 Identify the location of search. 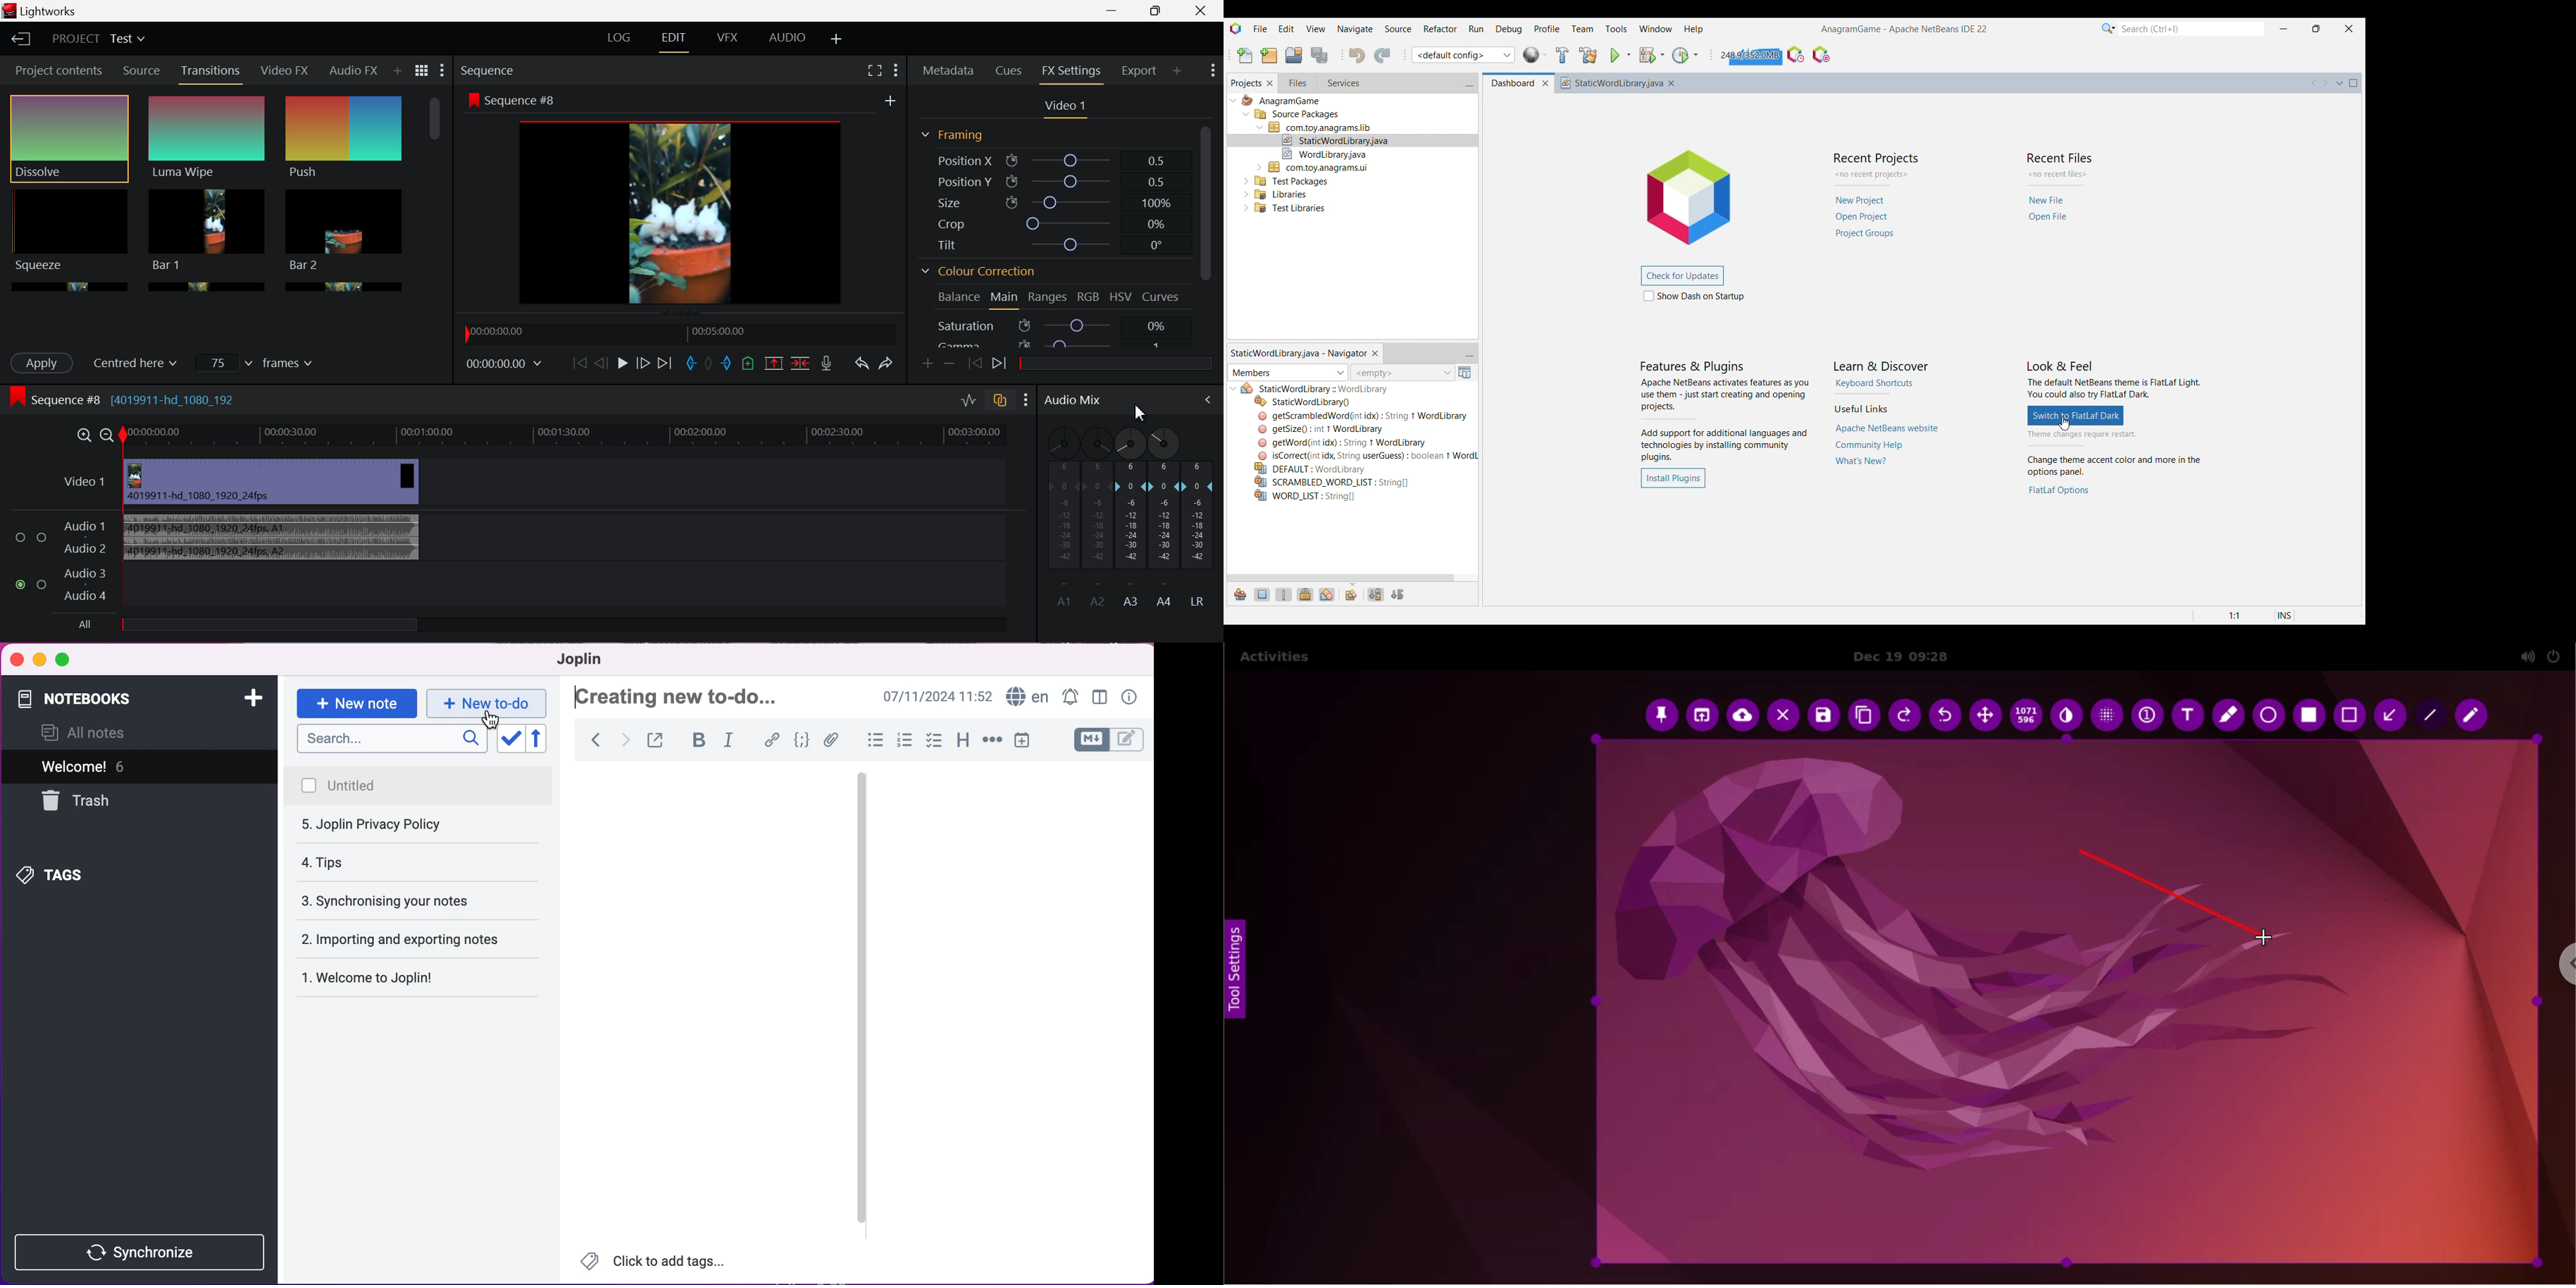
(391, 740).